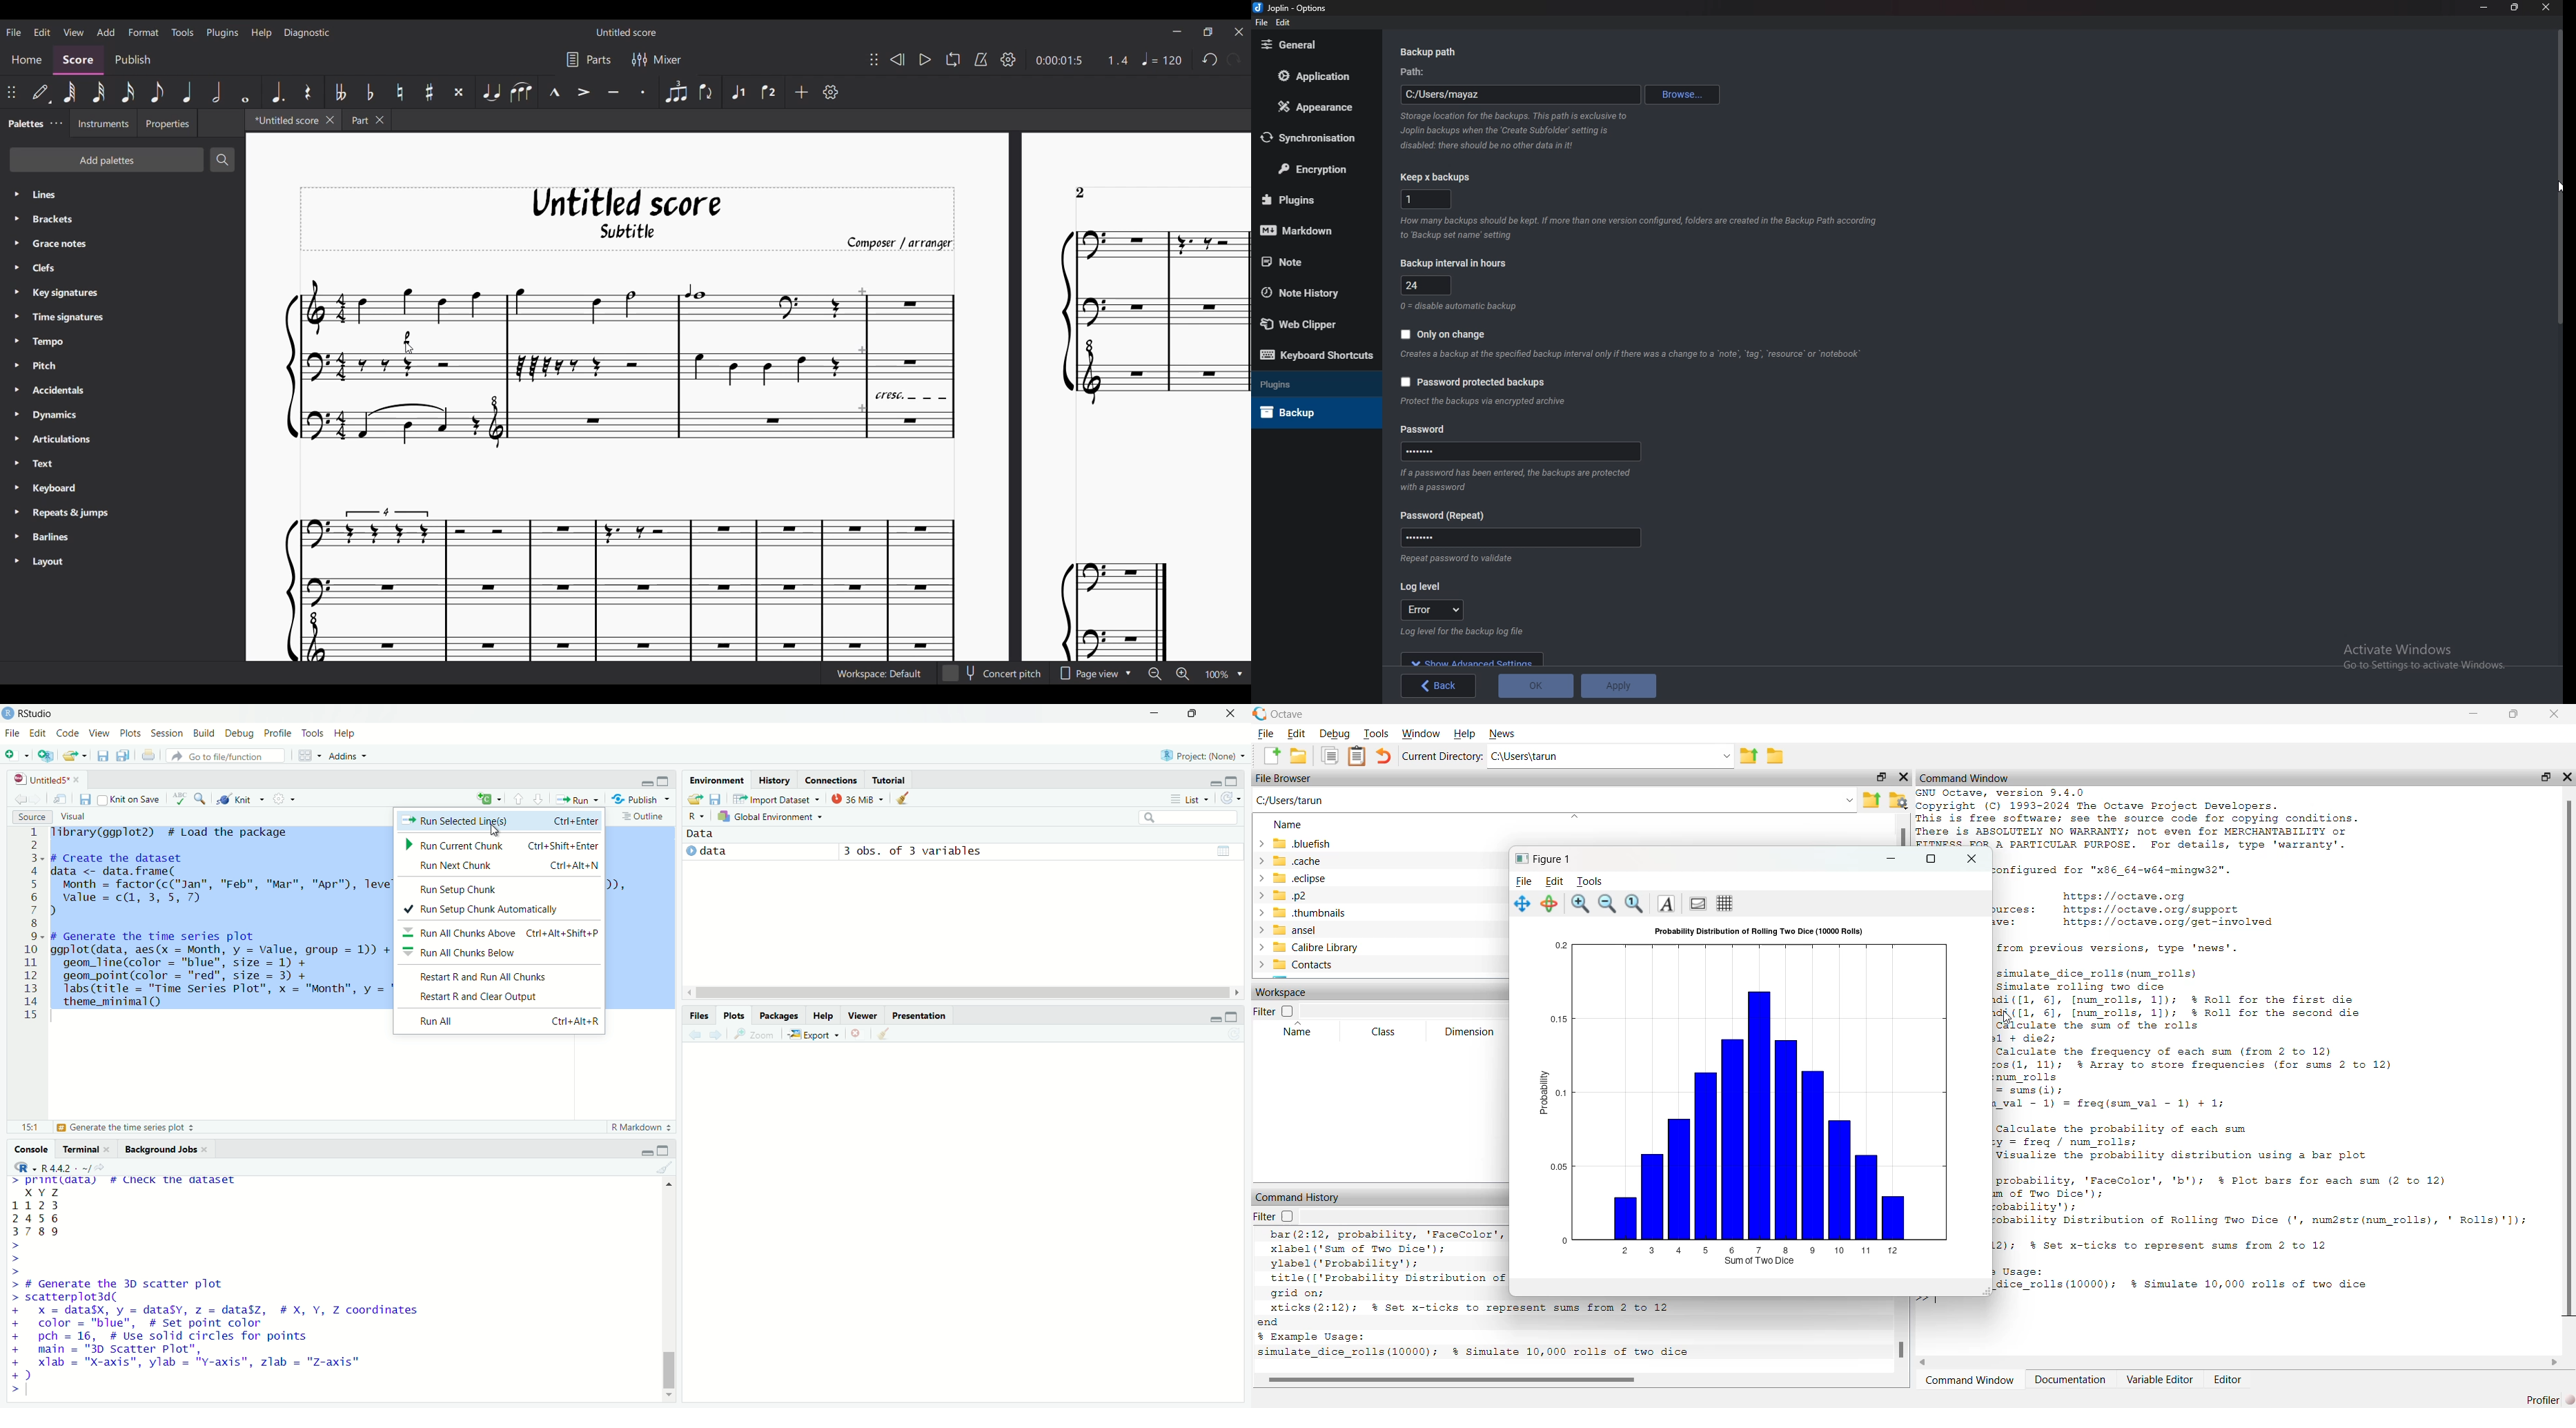  Describe the element at coordinates (78, 778) in the screenshot. I see `close` at that location.